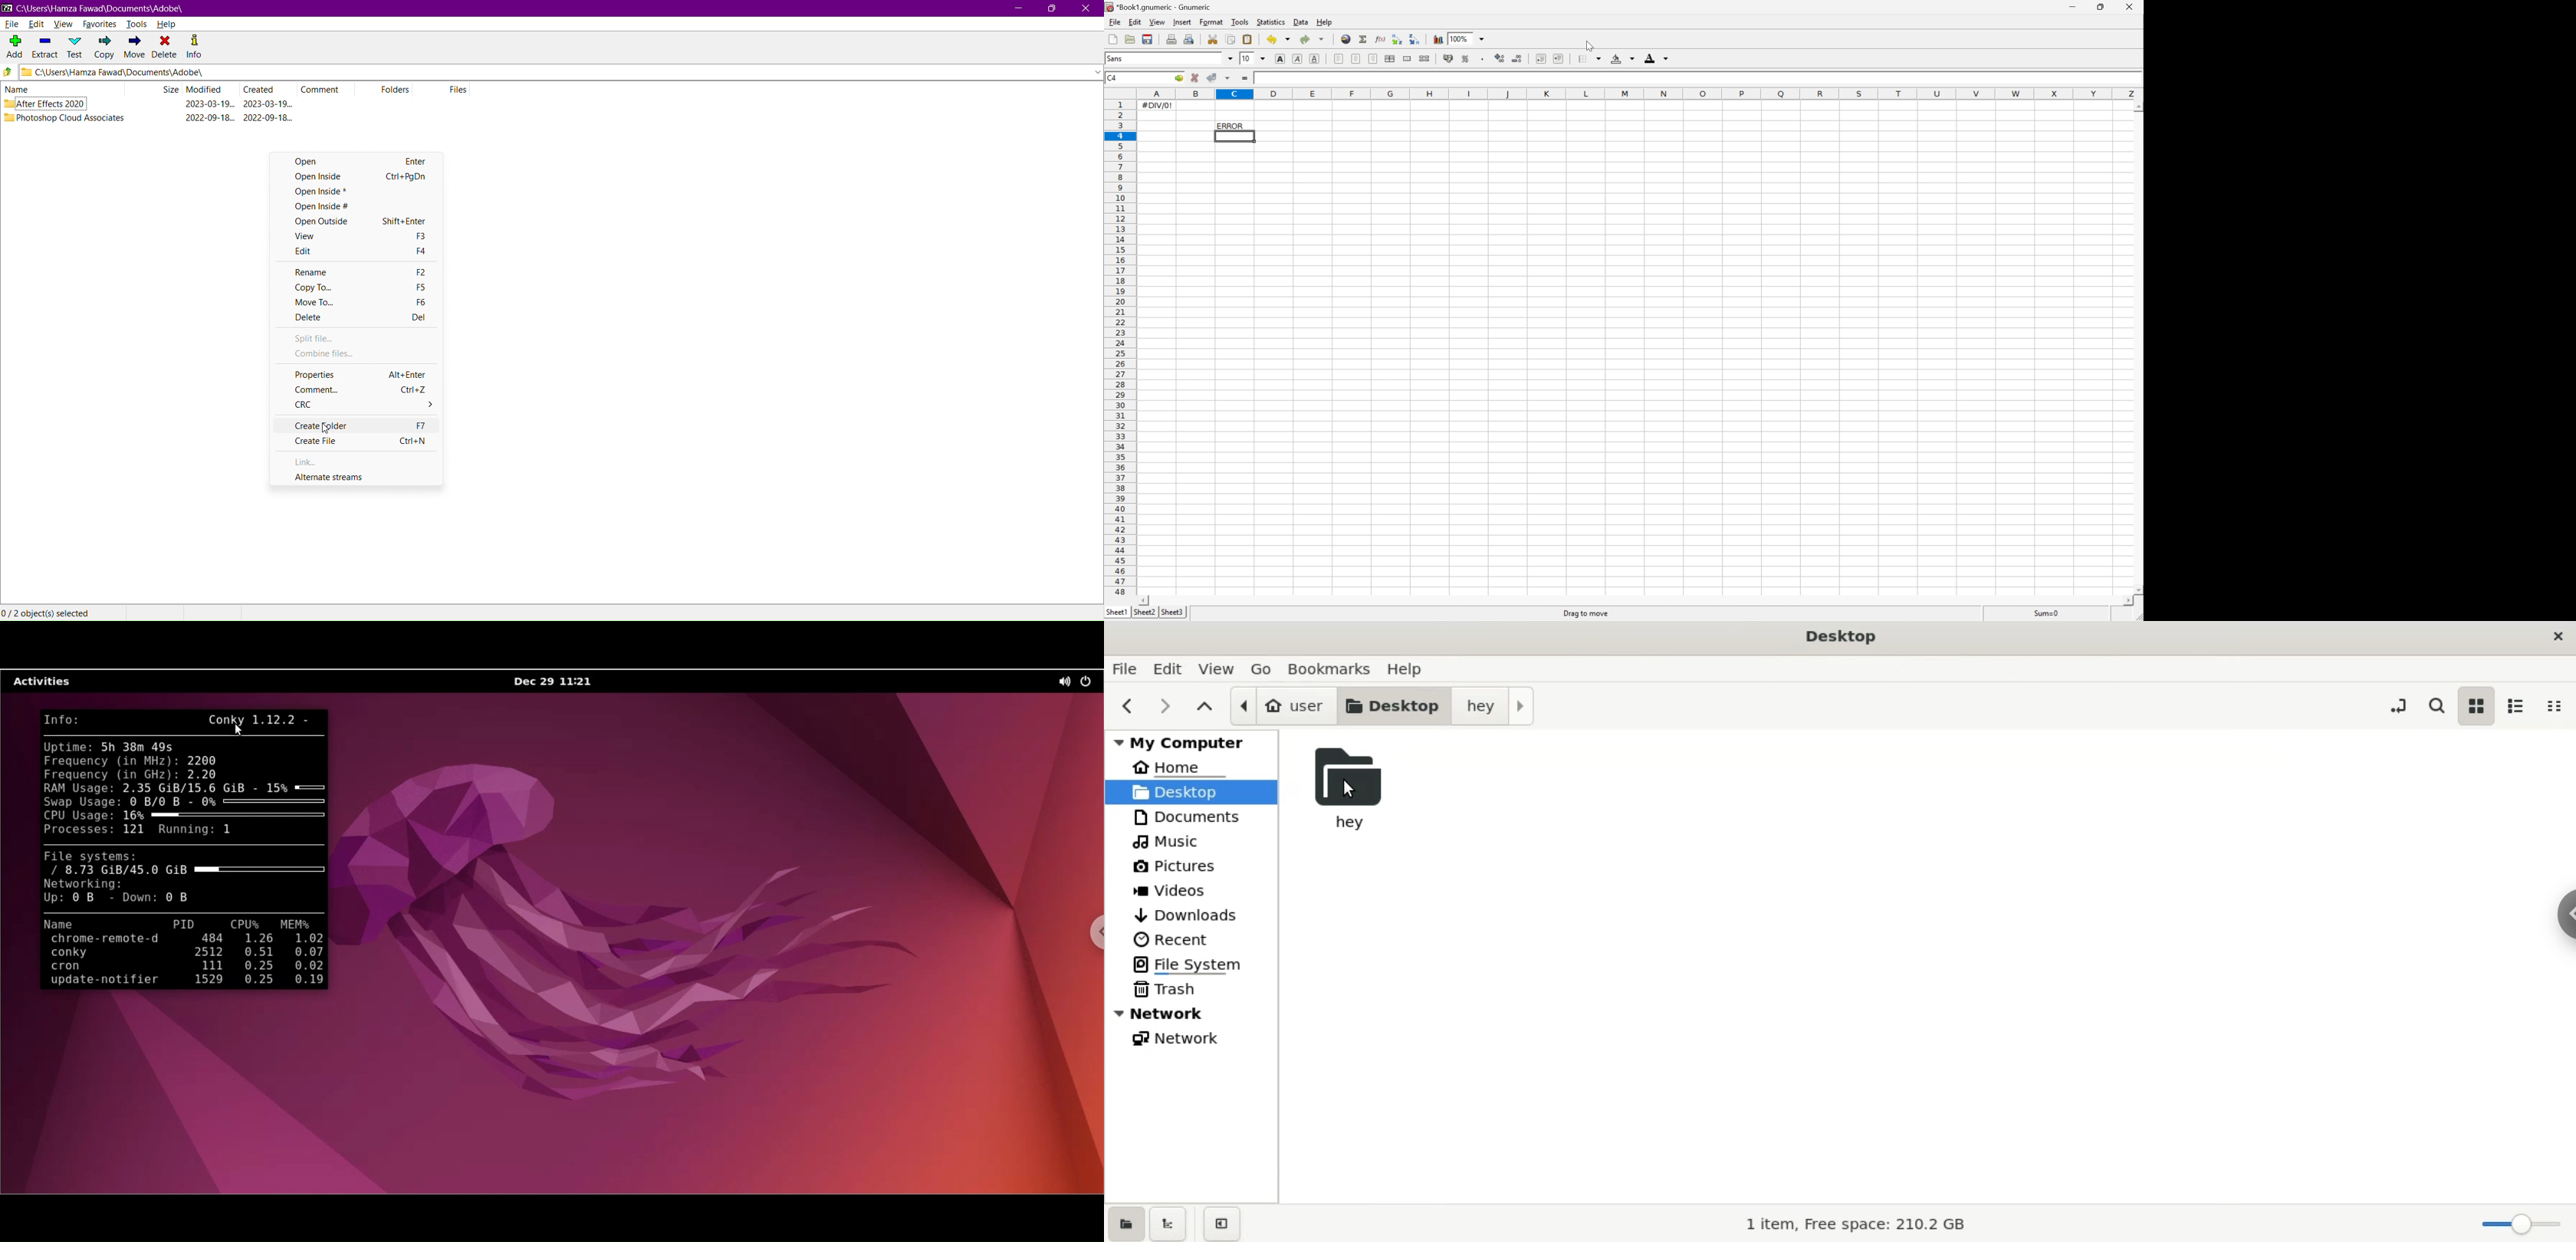 This screenshot has height=1260, width=2576. Describe the element at coordinates (37, 24) in the screenshot. I see `Edit` at that location.